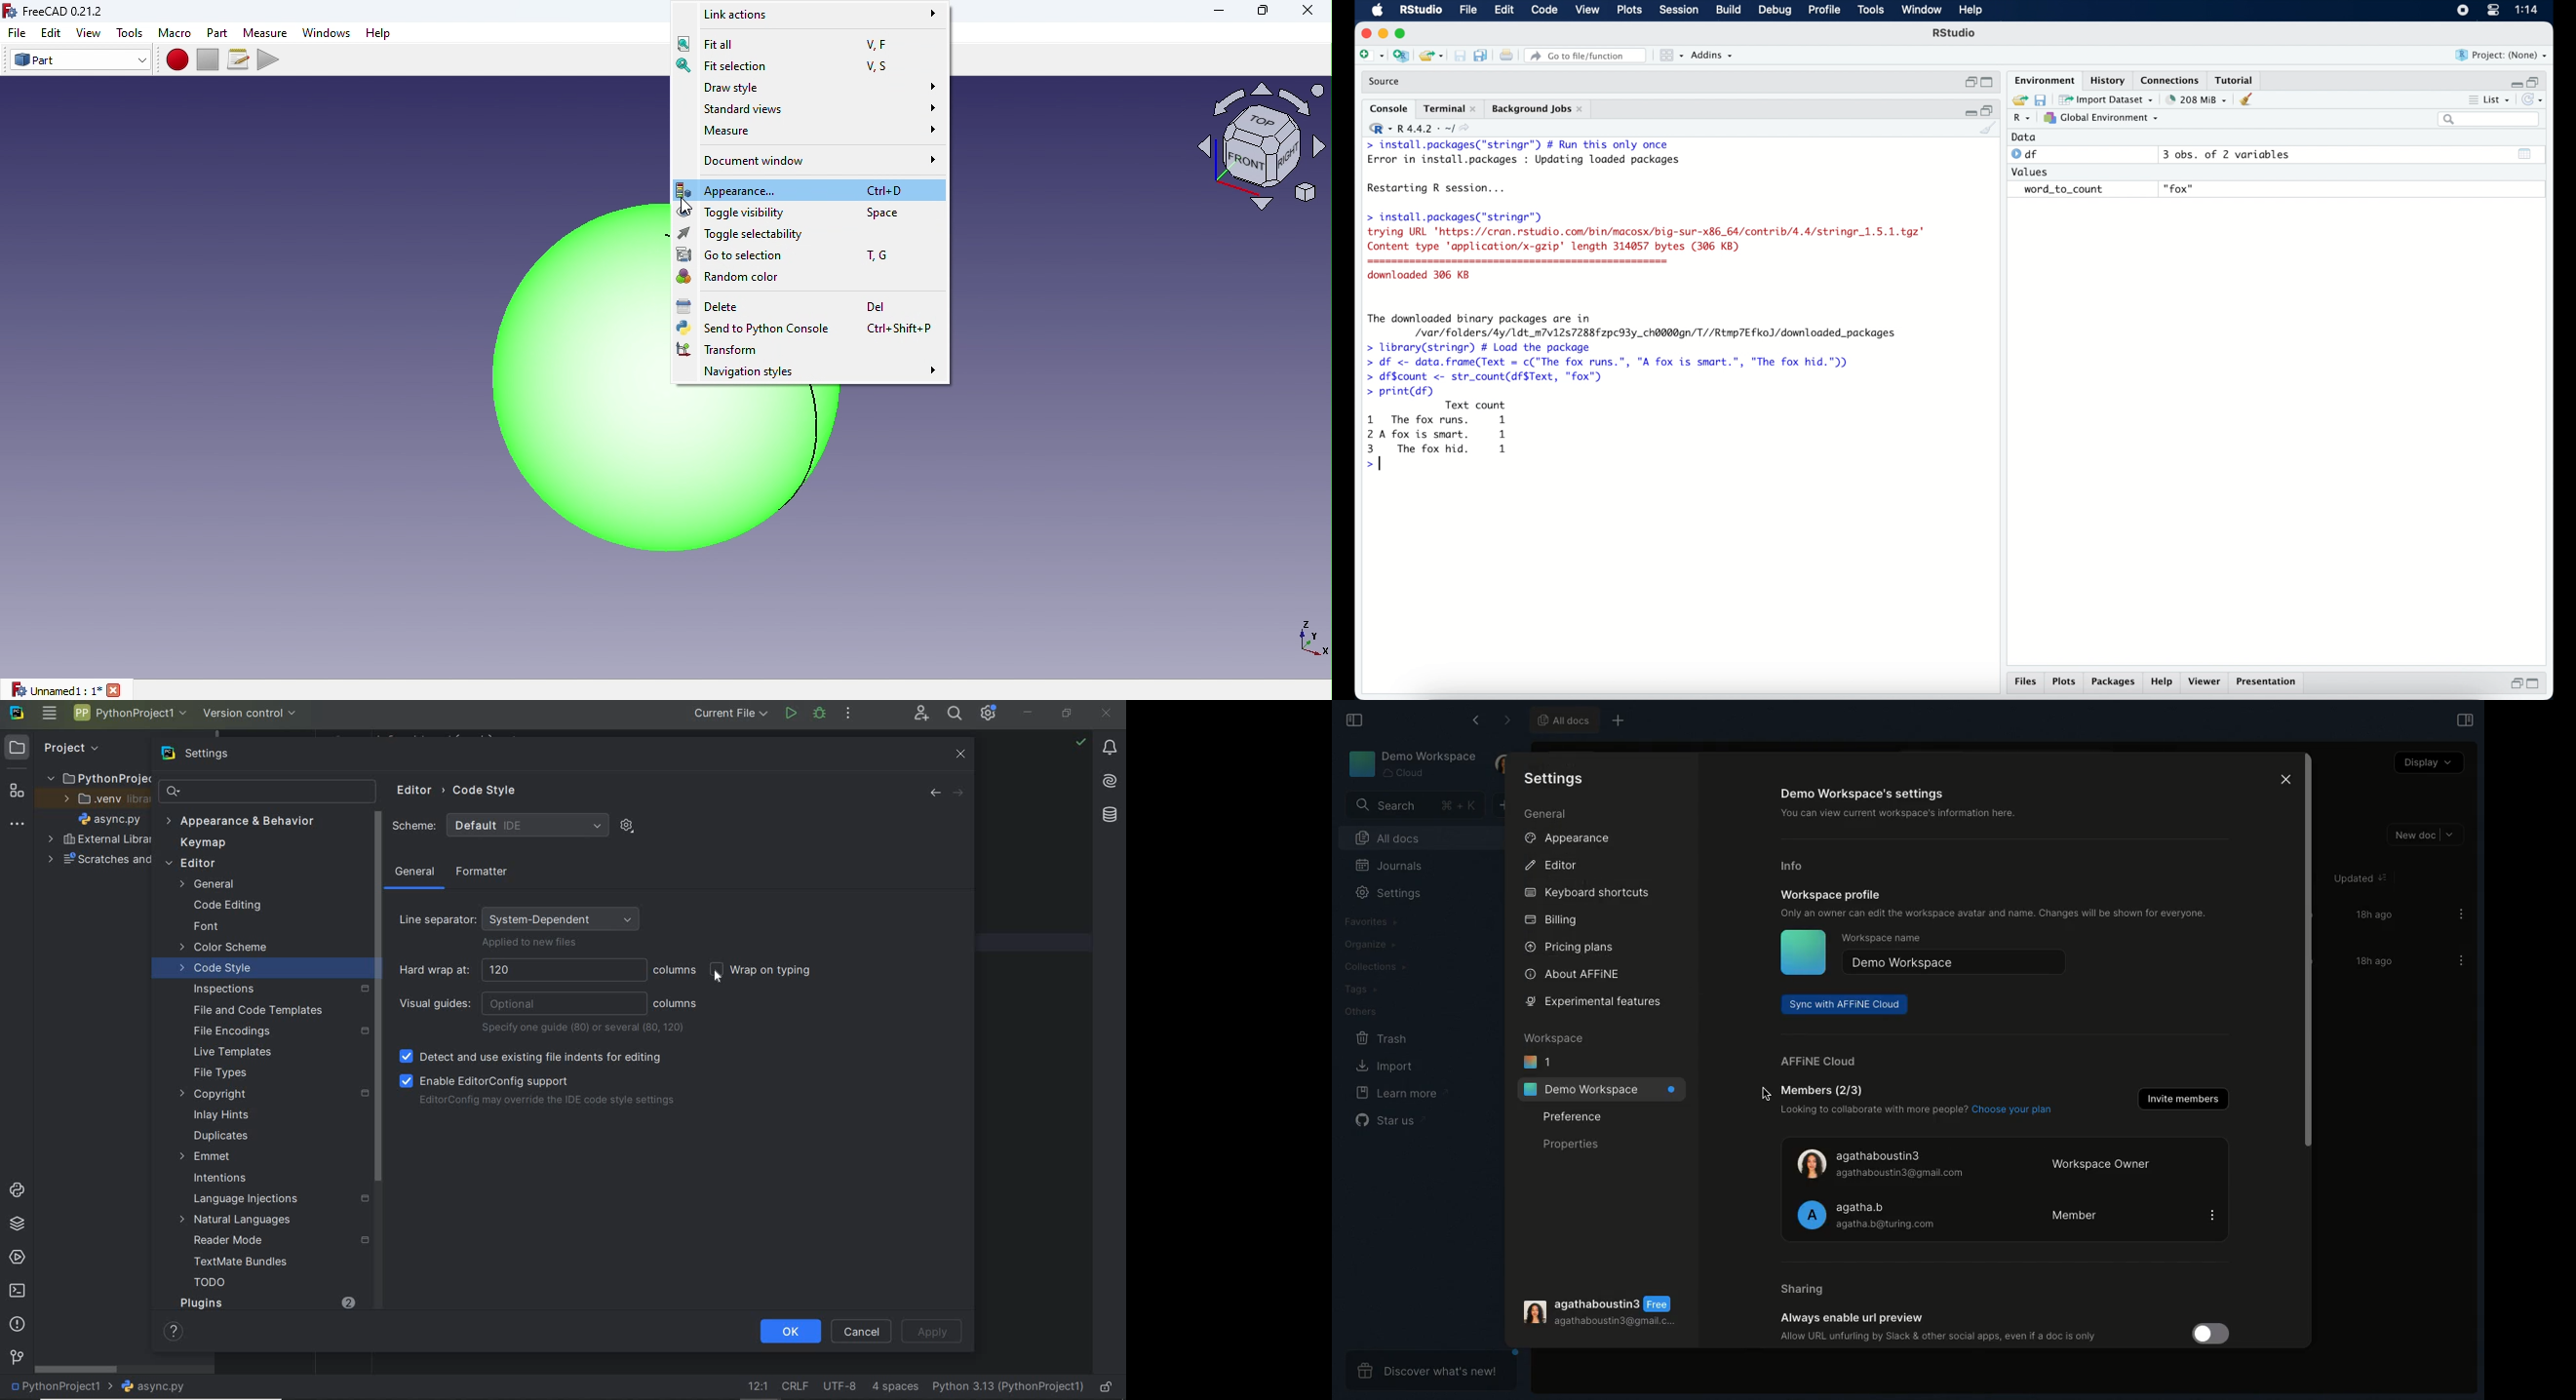 The image size is (2576, 1400). I want to click on general, so click(415, 874).